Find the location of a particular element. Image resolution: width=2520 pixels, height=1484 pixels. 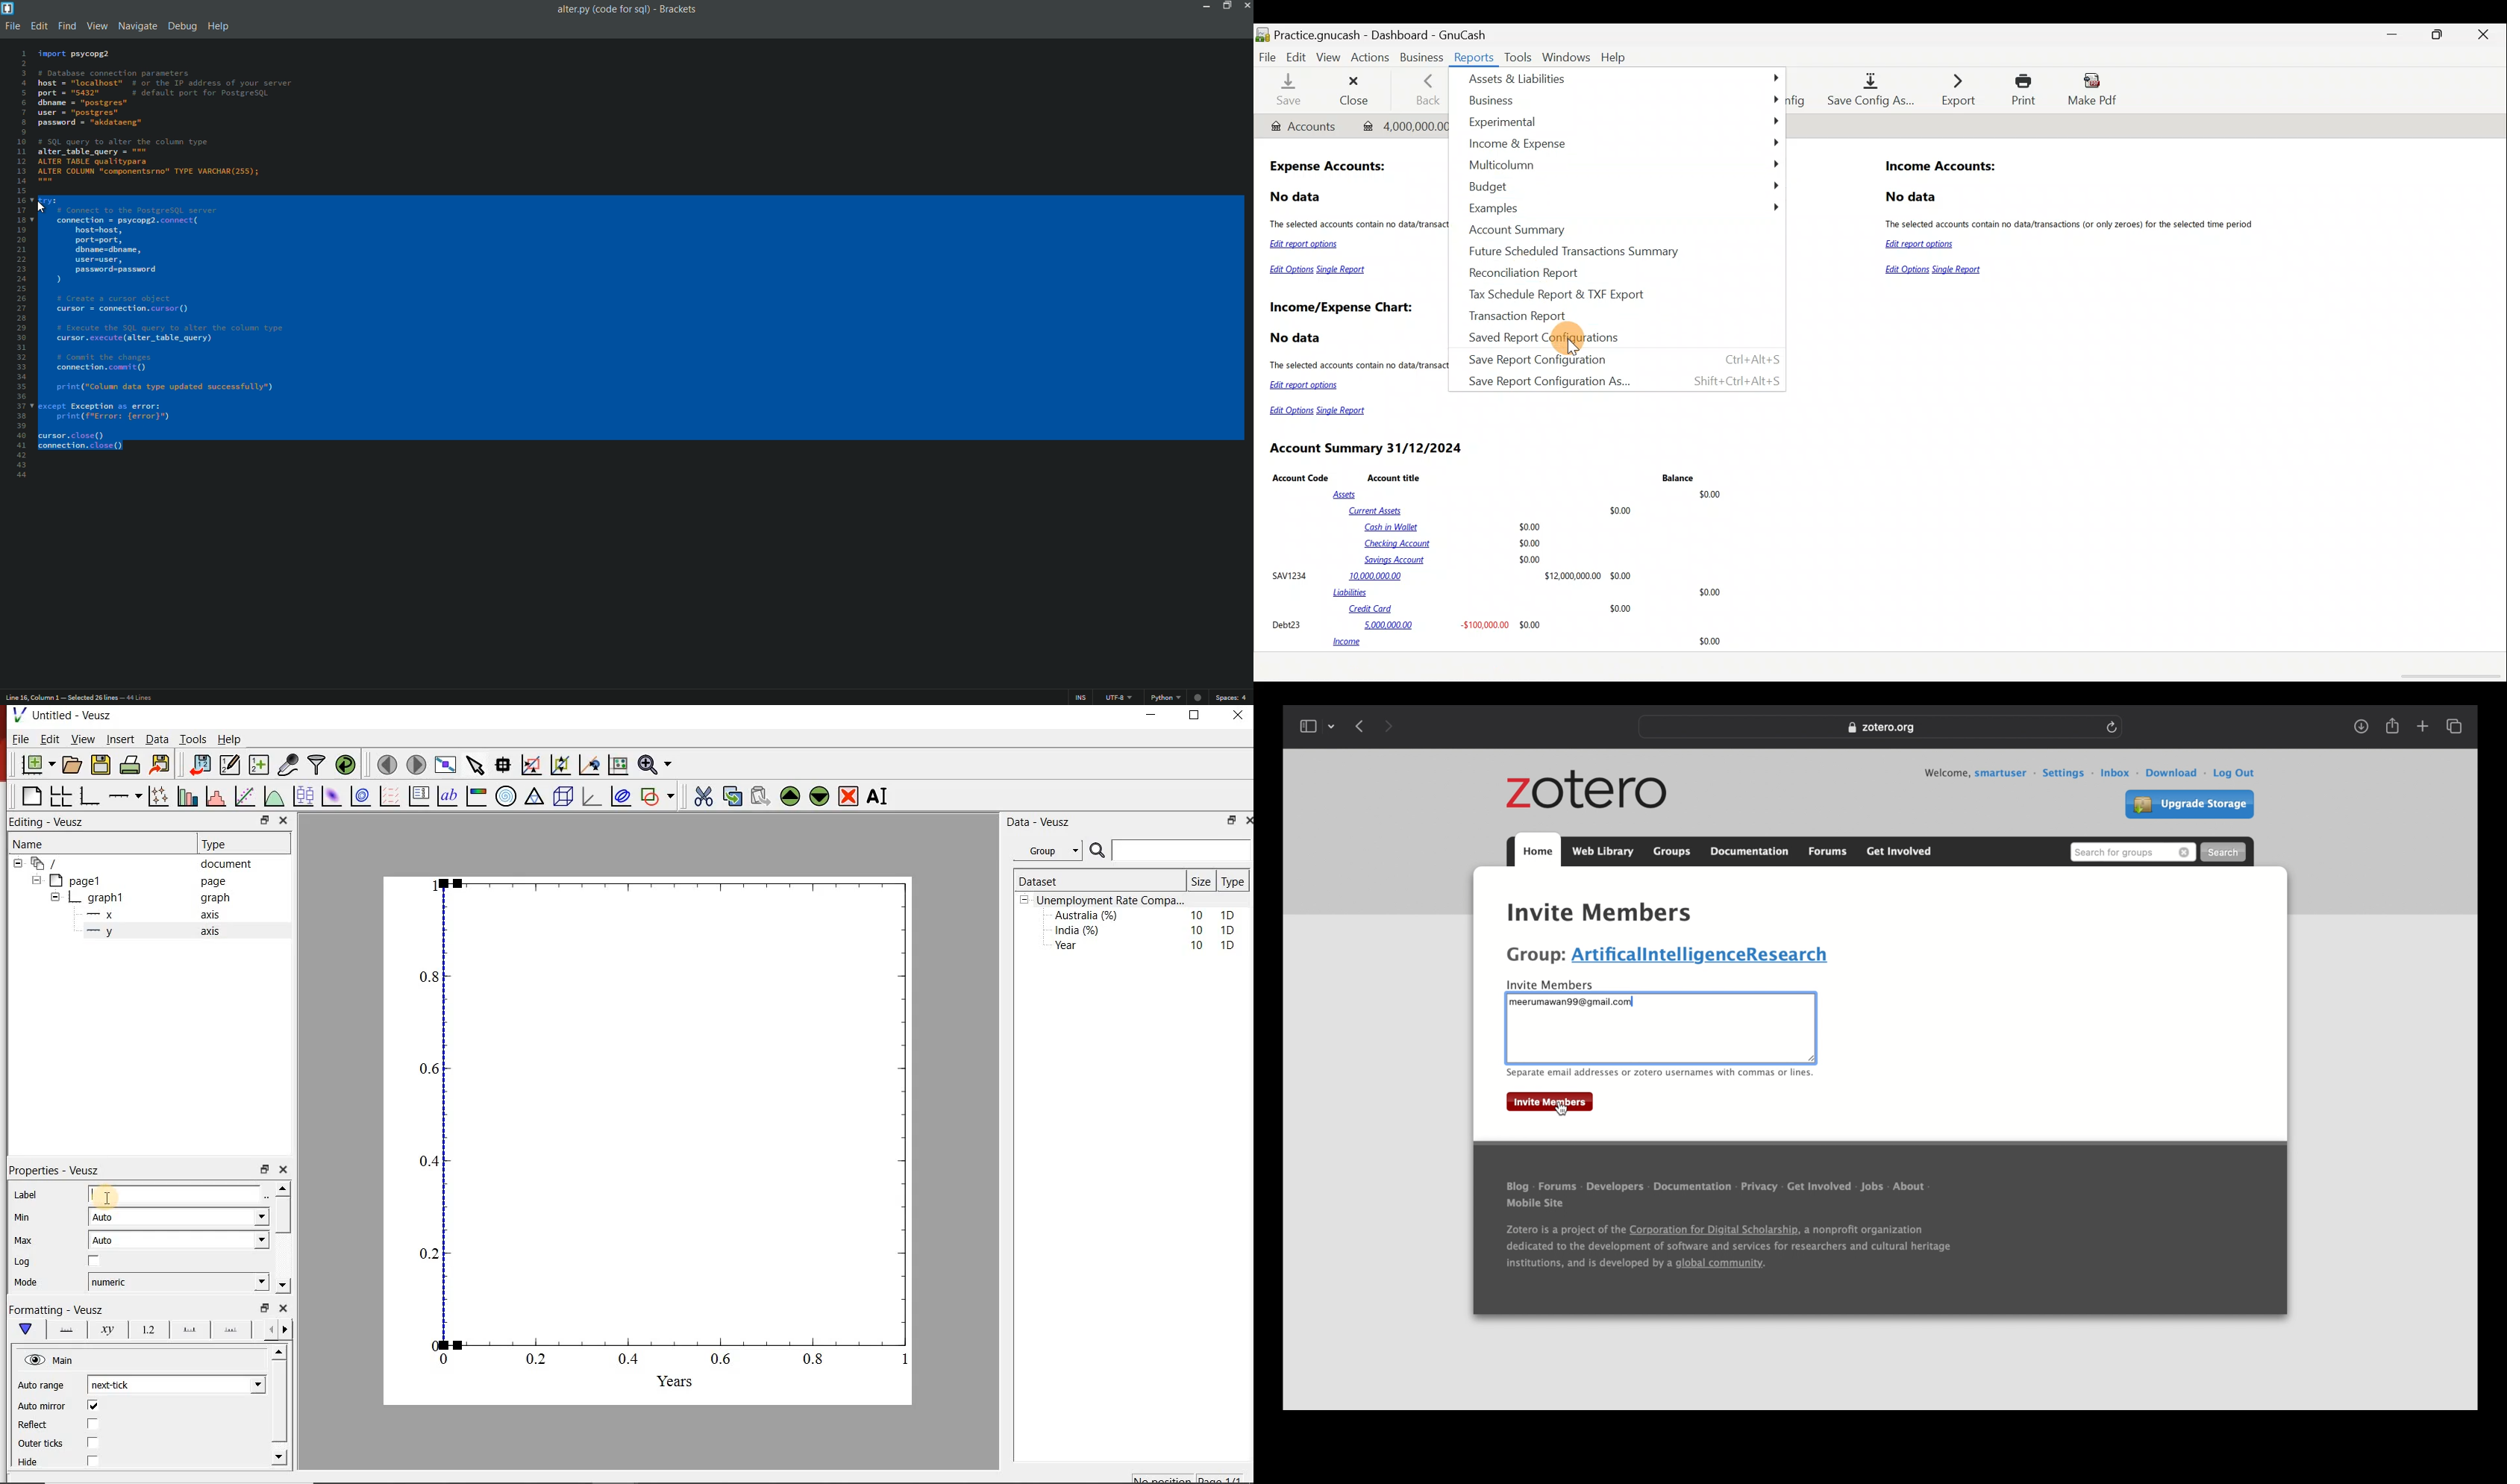

Edit is located at coordinates (48, 739).